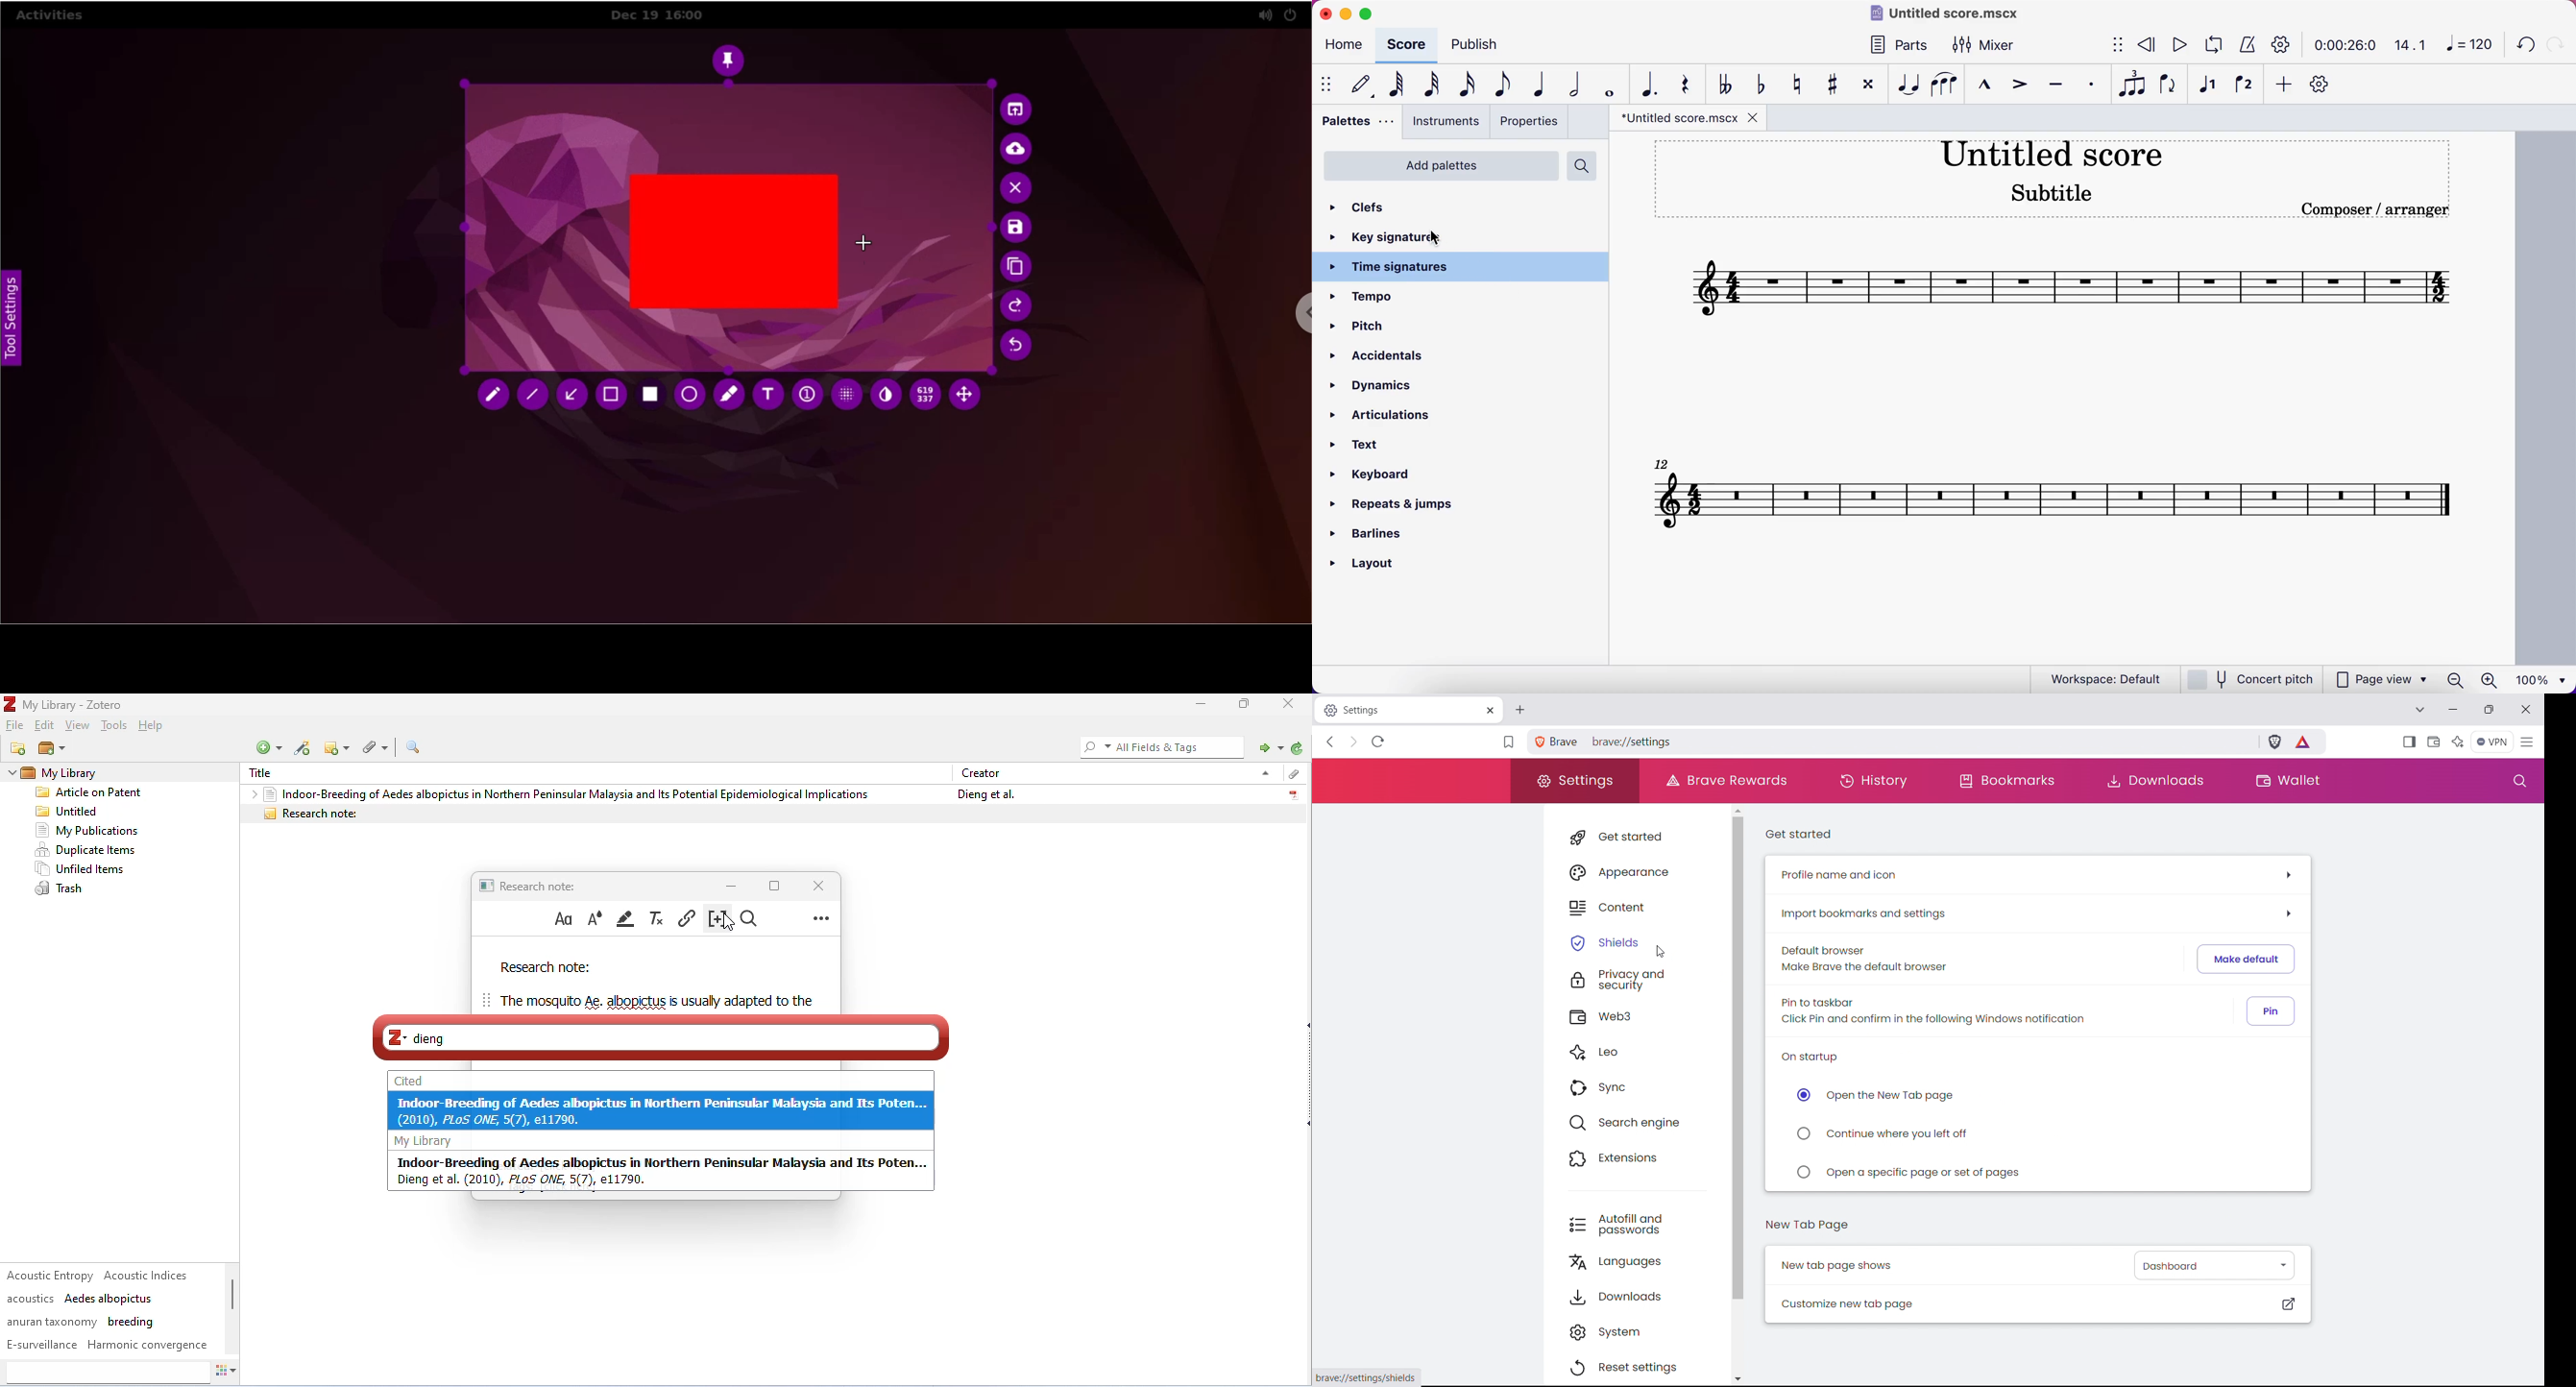 Image resolution: width=2576 pixels, height=1400 pixels. What do you see at coordinates (2096, 677) in the screenshot?
I see `workspace: default` at bounding box center [2096, 677].